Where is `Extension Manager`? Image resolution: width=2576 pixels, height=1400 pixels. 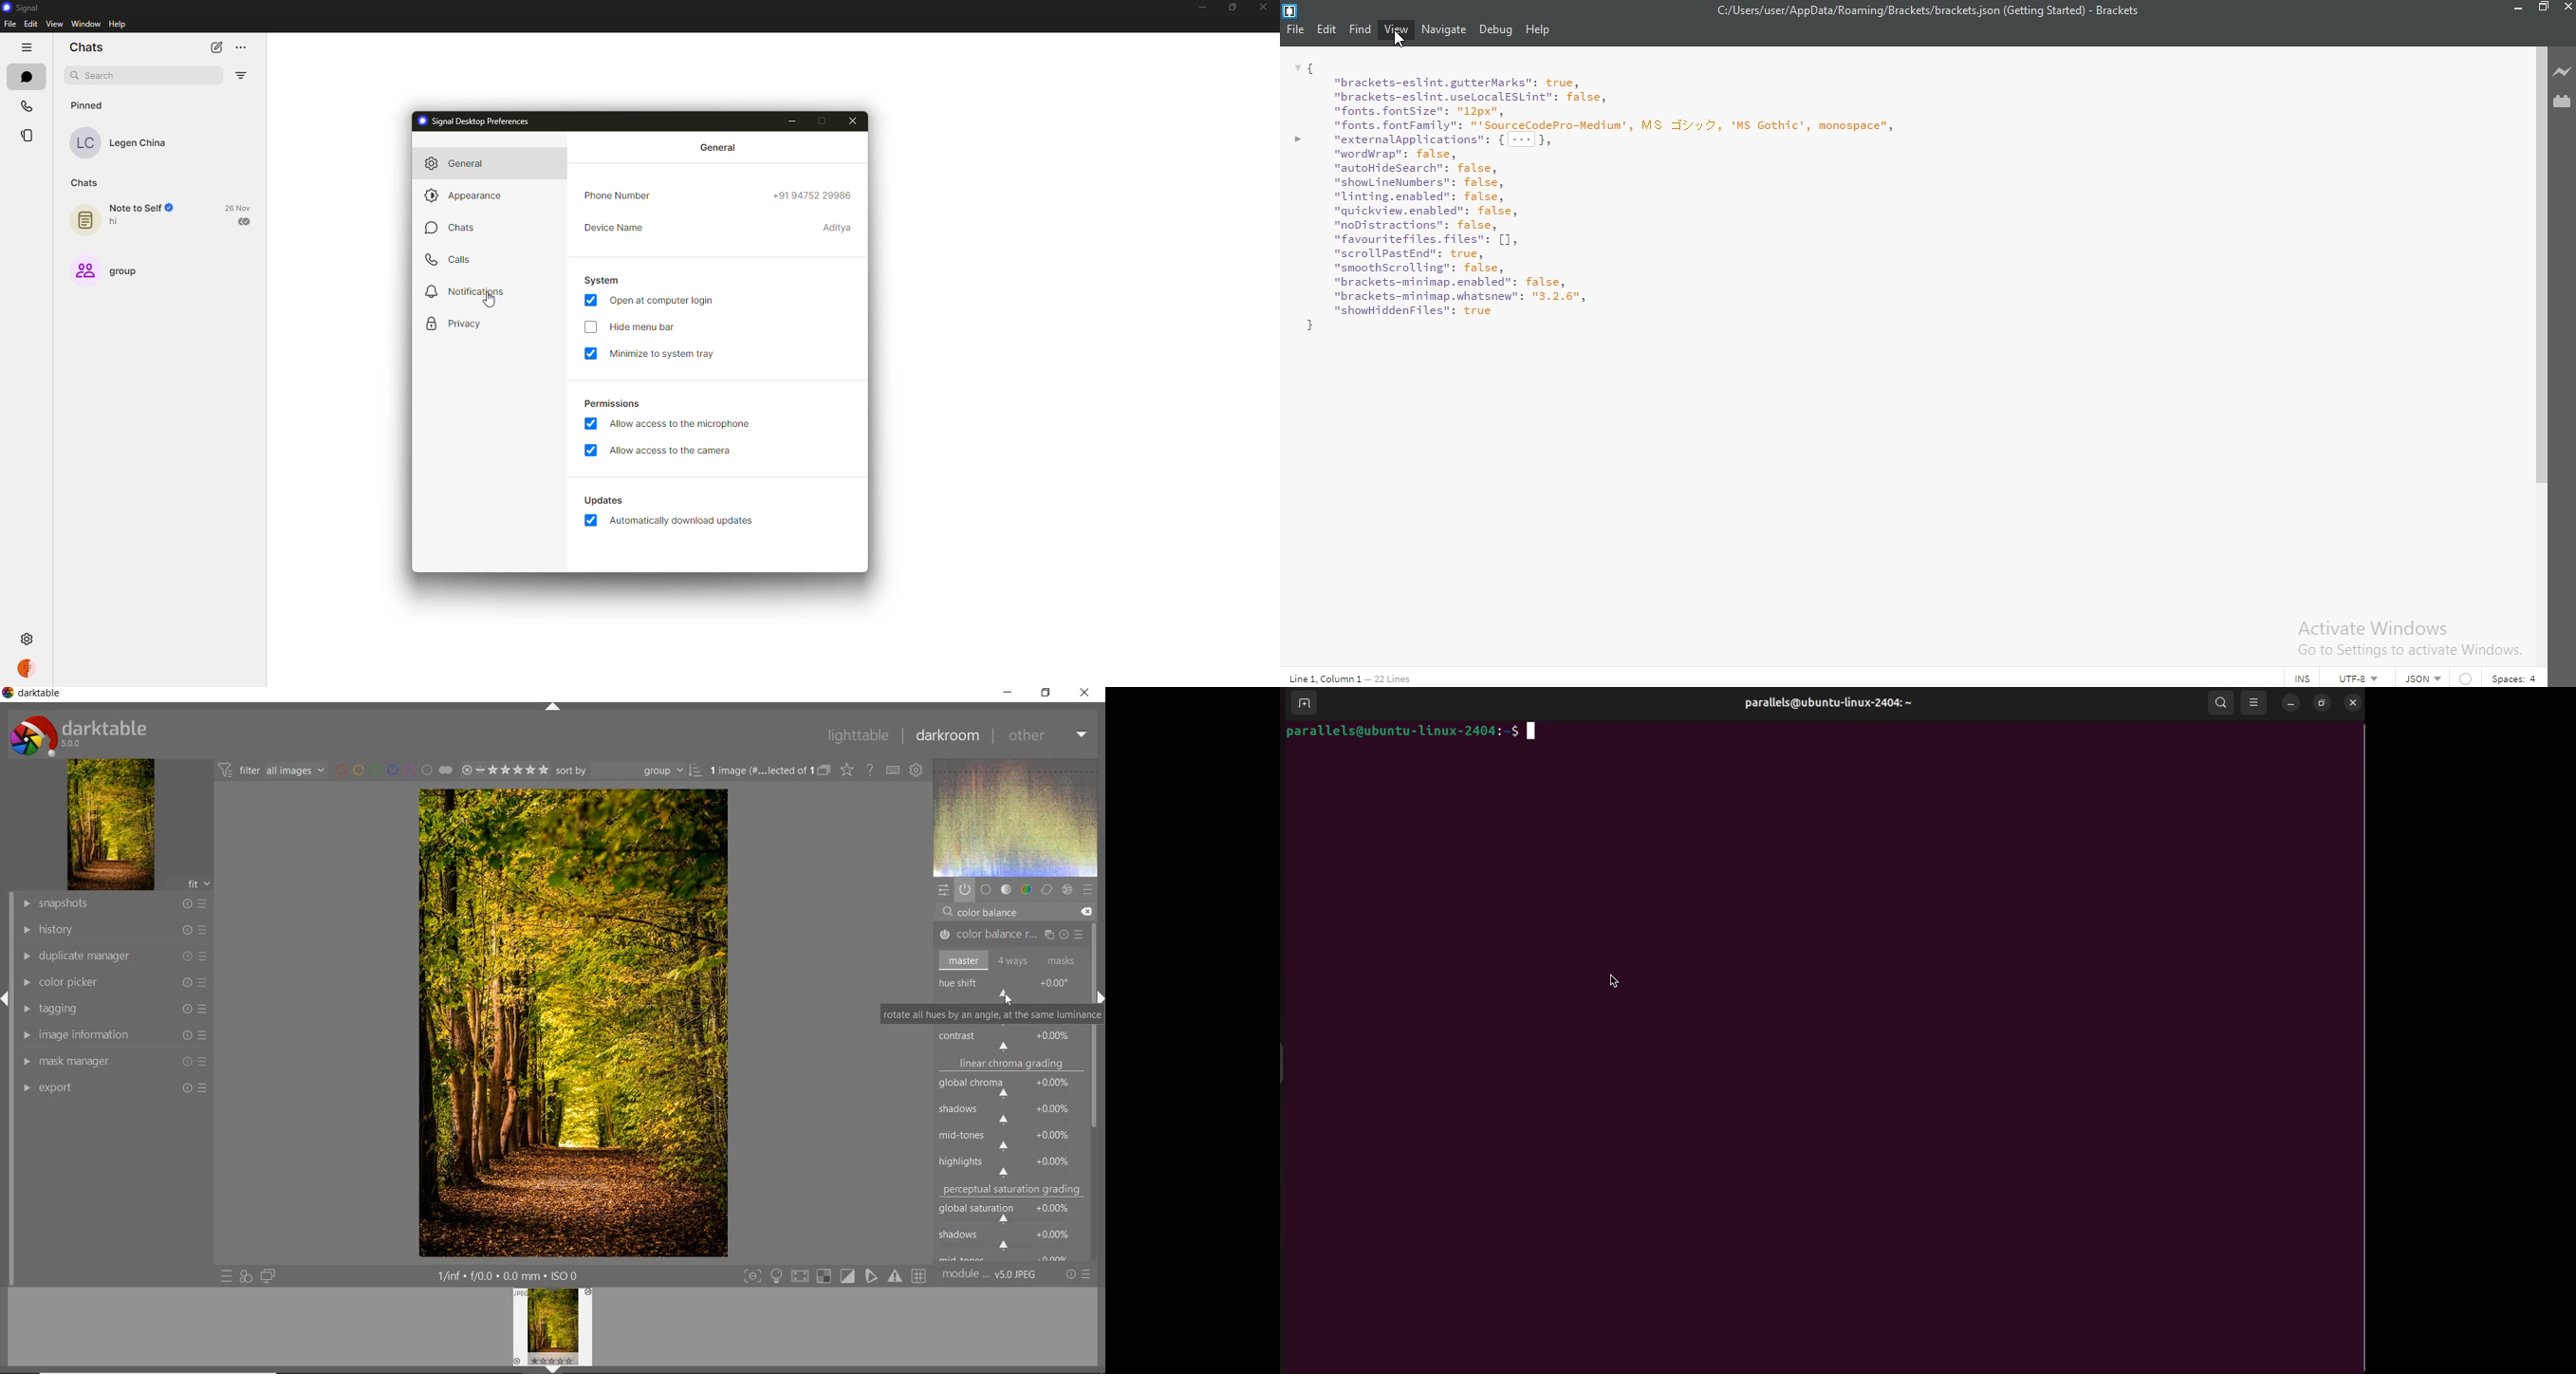
Extension Manager is located at coordinates (2563, 104).